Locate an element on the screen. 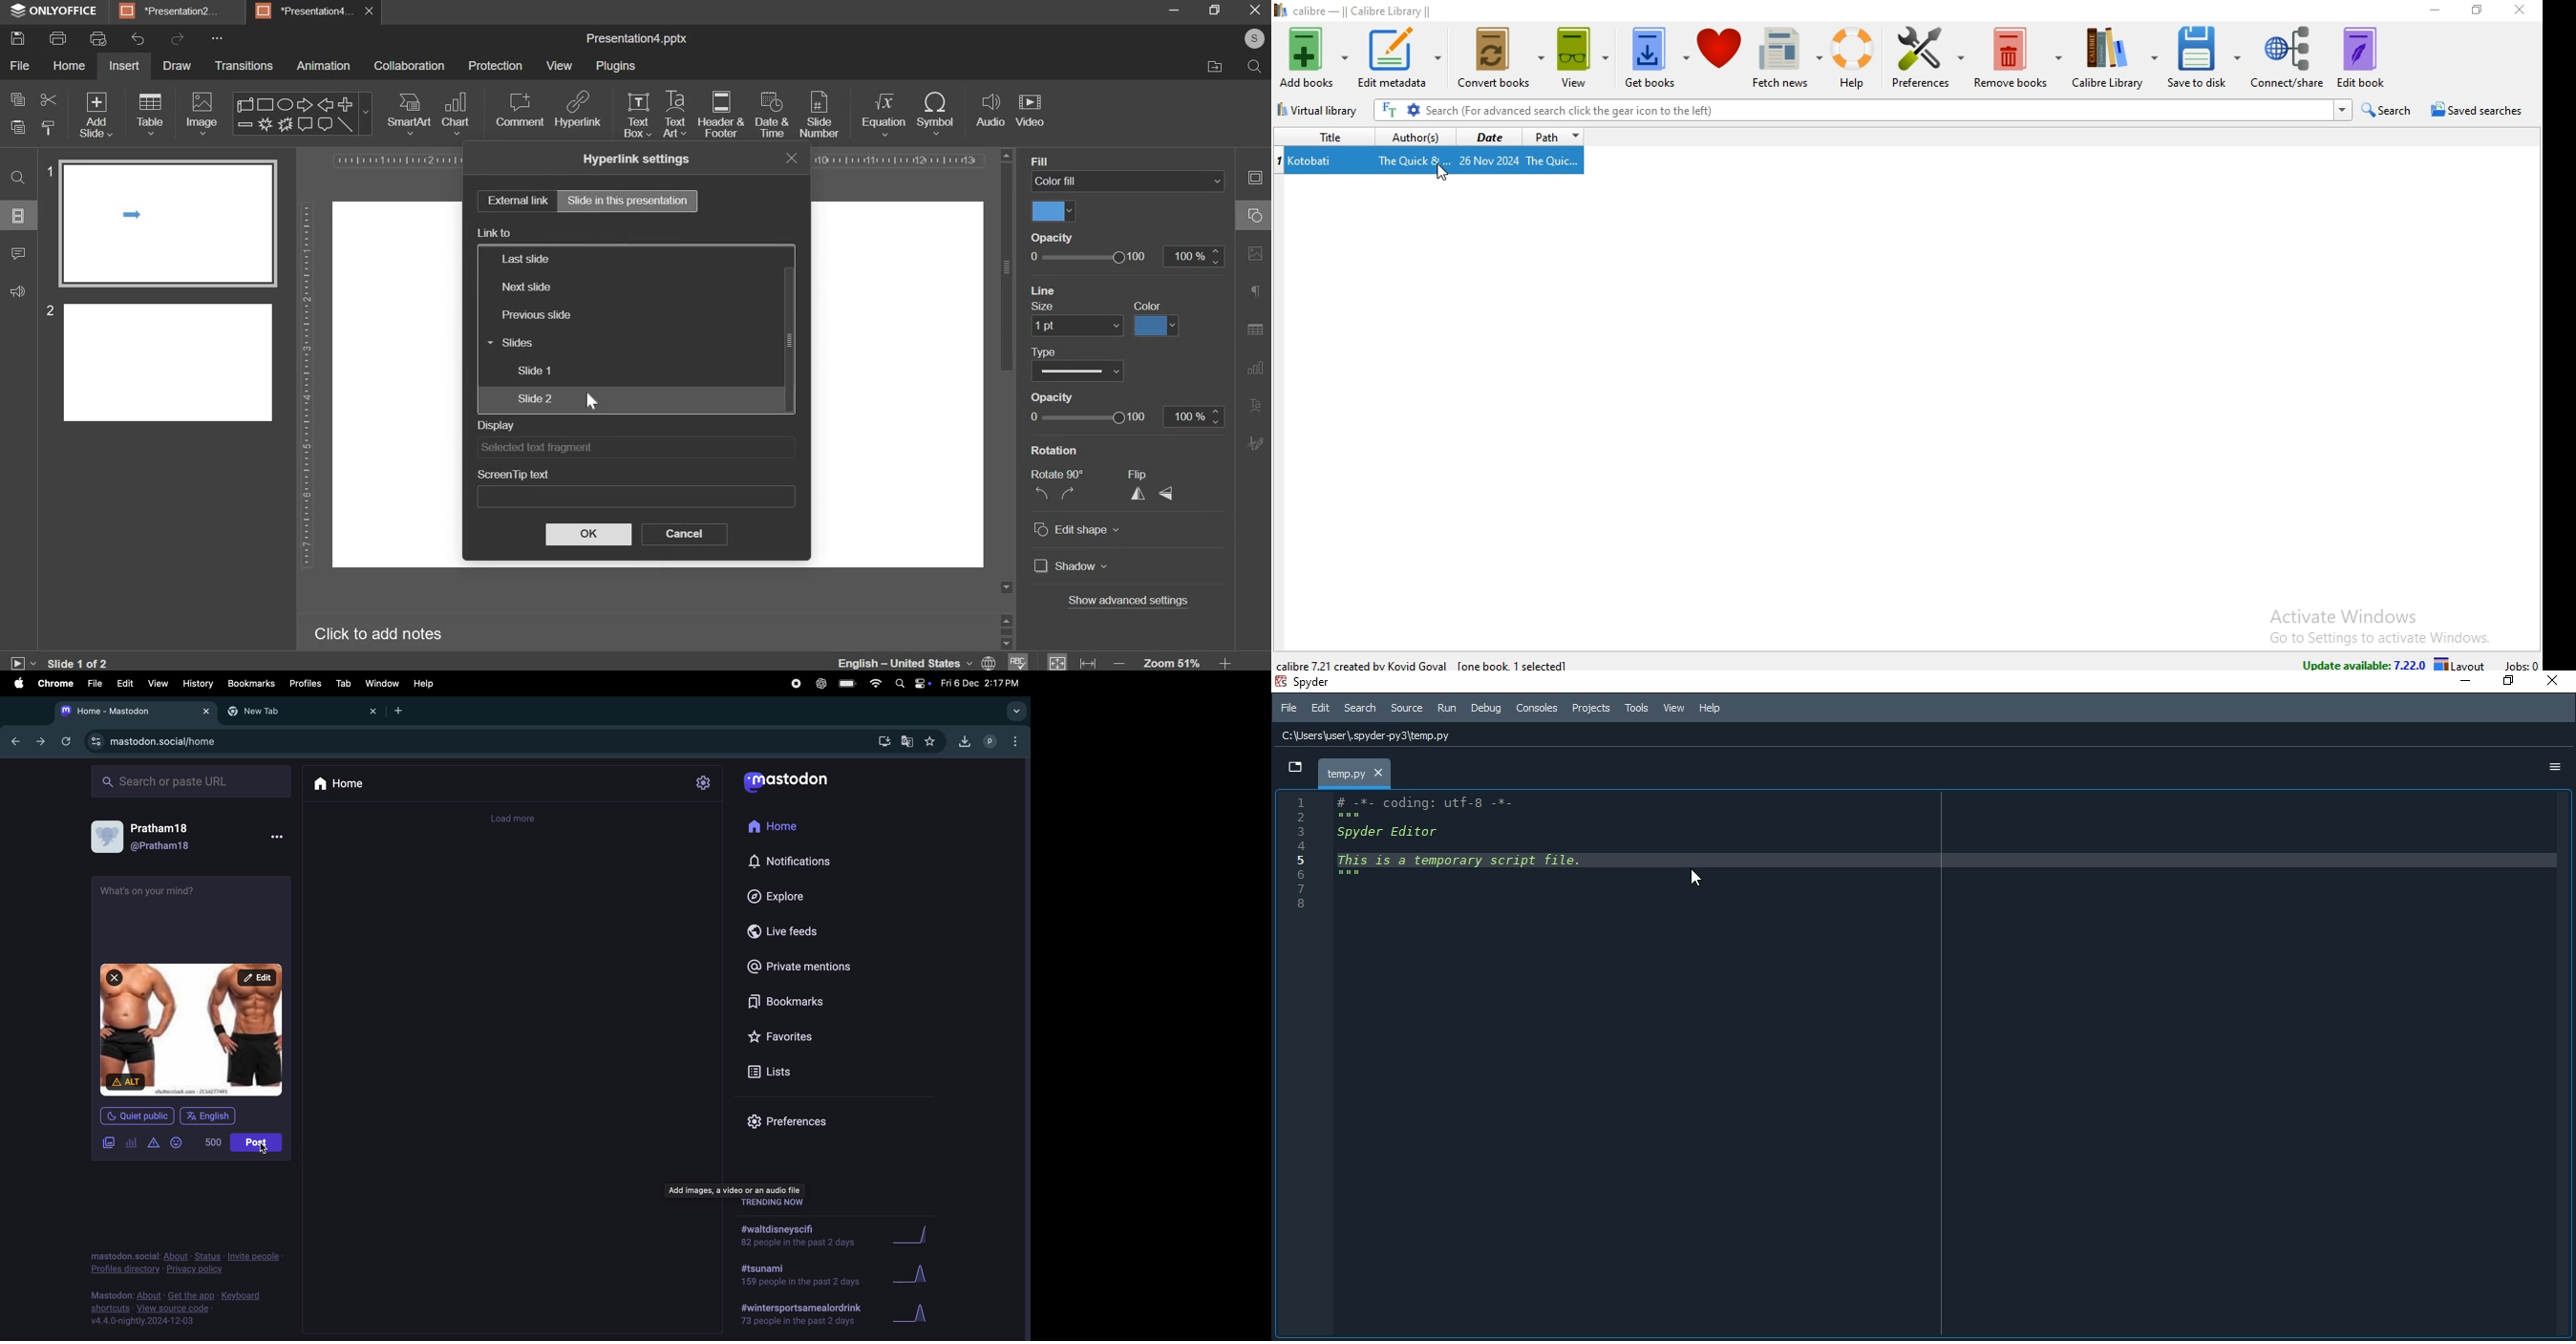 The width and height of the screenshot is (2576, 1344). Opacity is located at coordinates (1050, 238).